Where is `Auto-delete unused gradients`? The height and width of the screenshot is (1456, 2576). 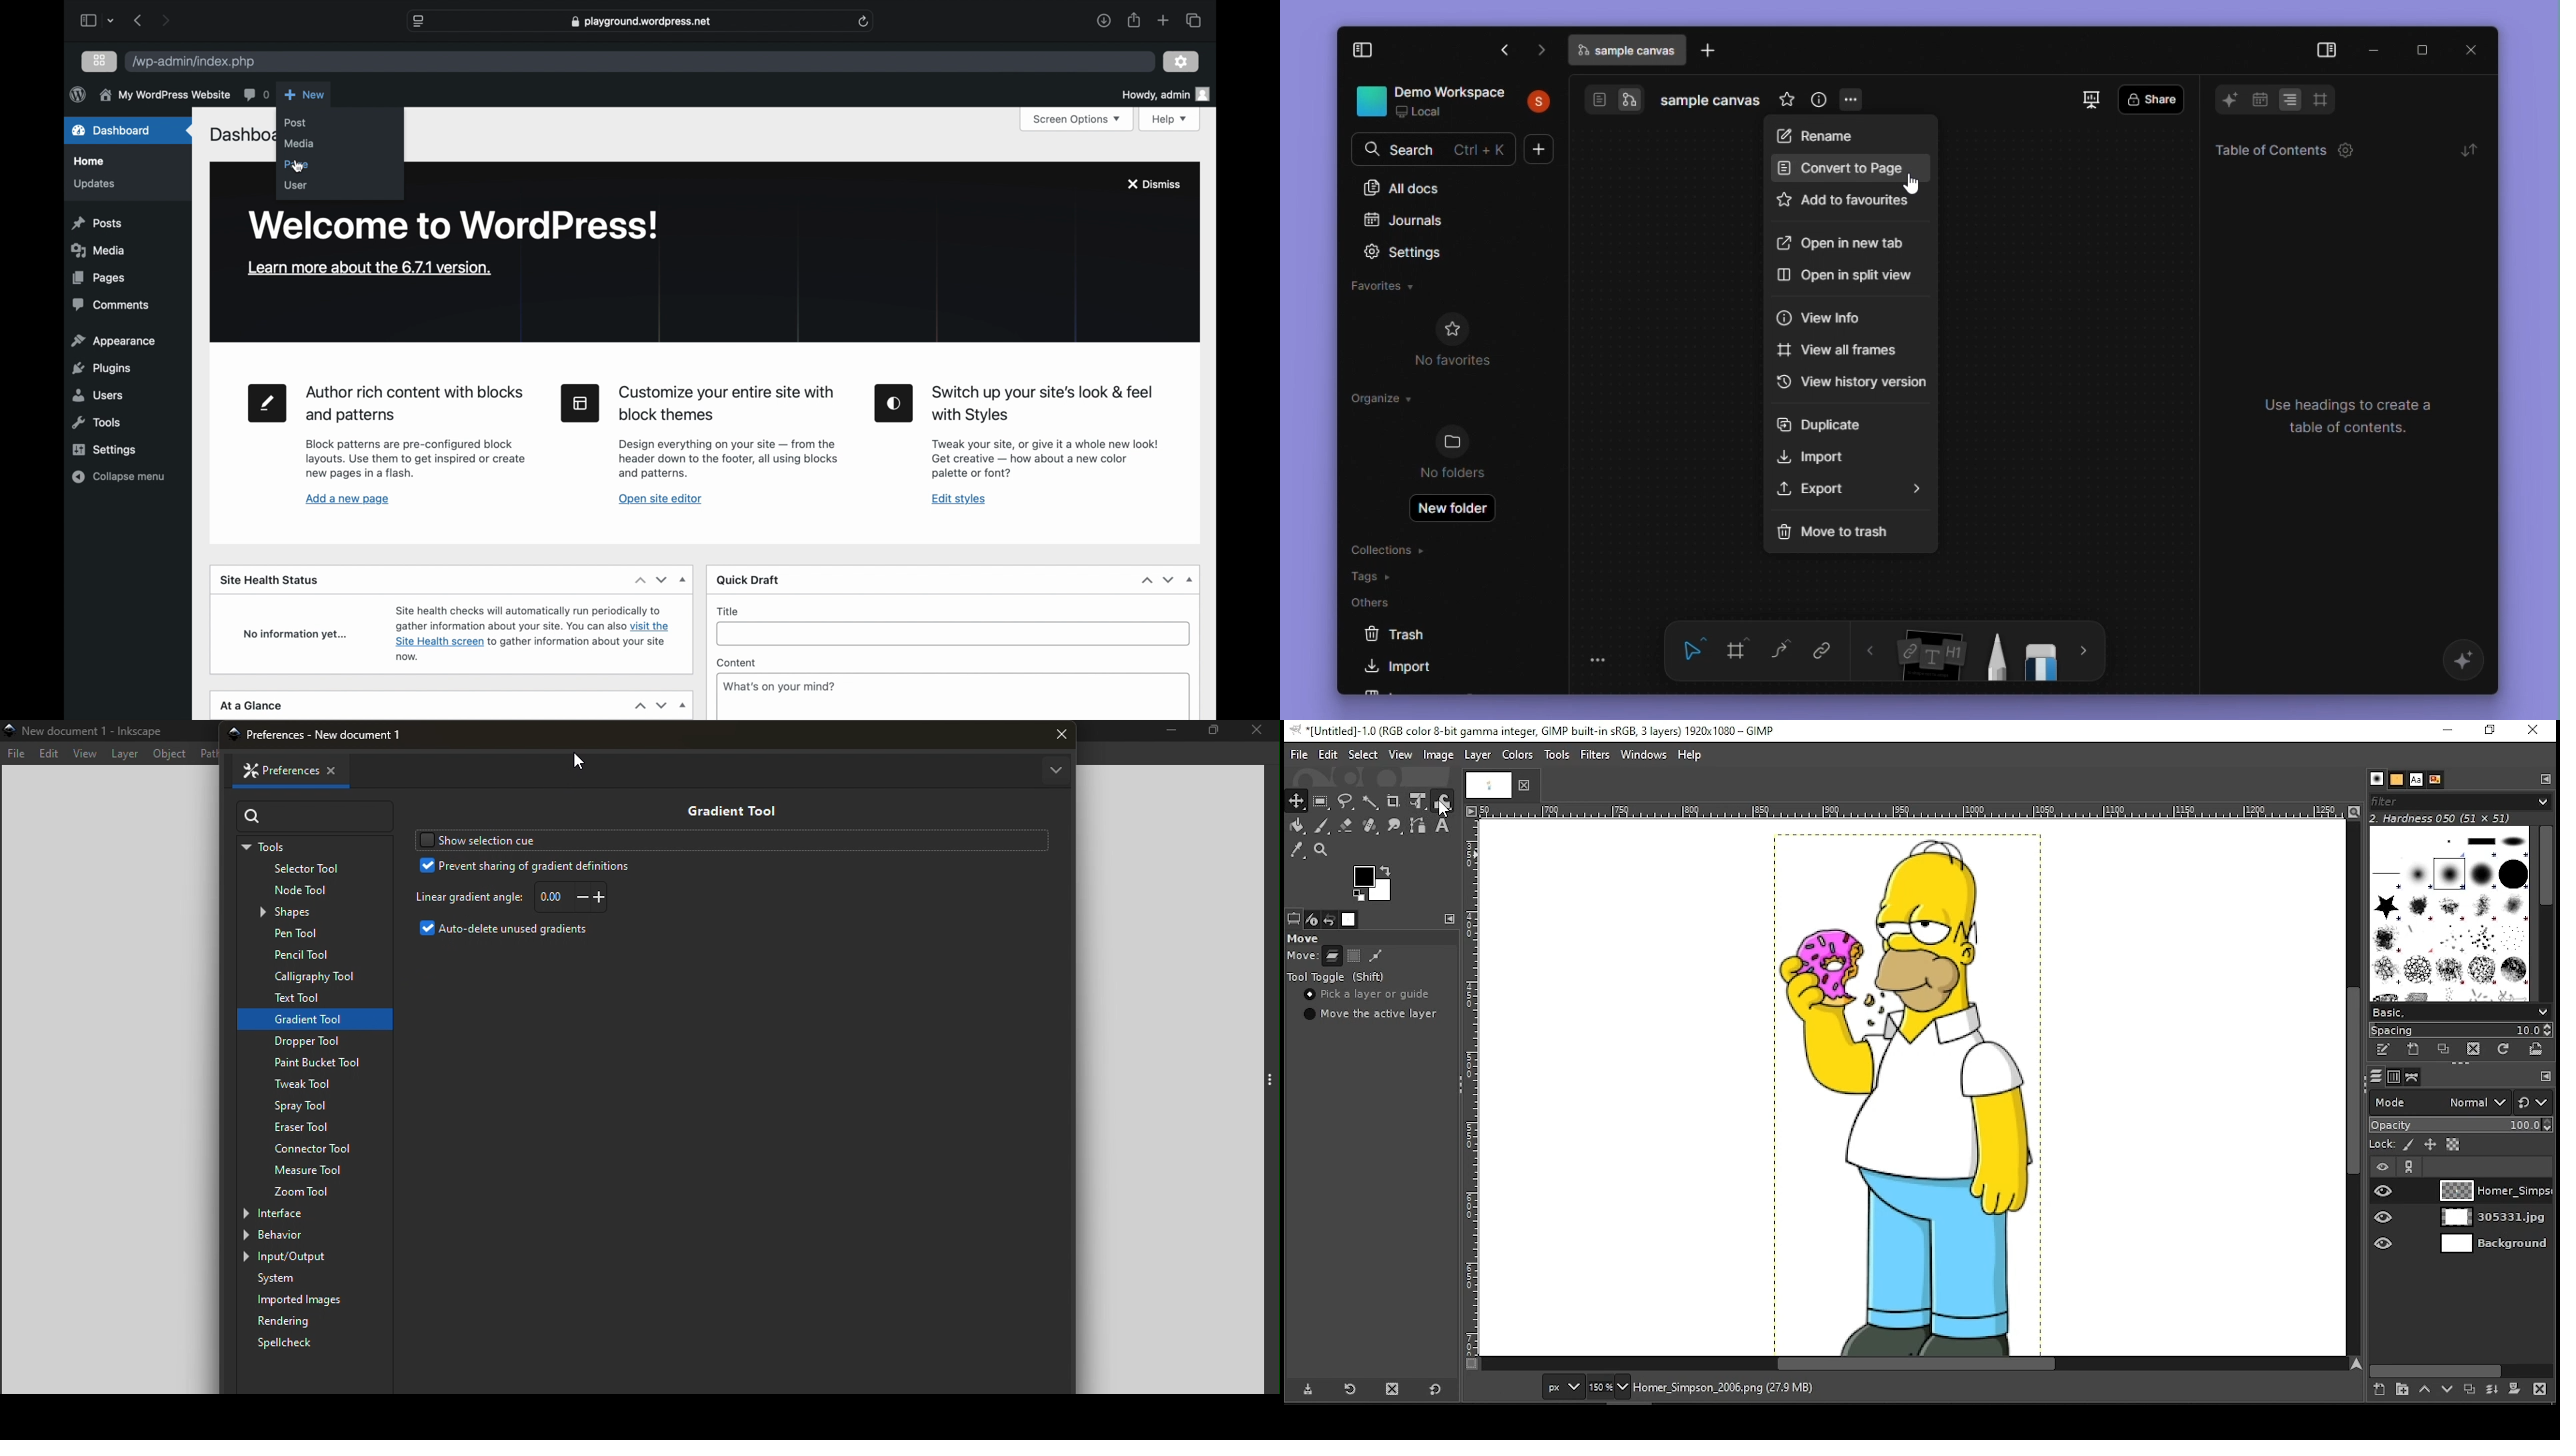 Auto-delete unused gradients is located at coordinates (512, 931).